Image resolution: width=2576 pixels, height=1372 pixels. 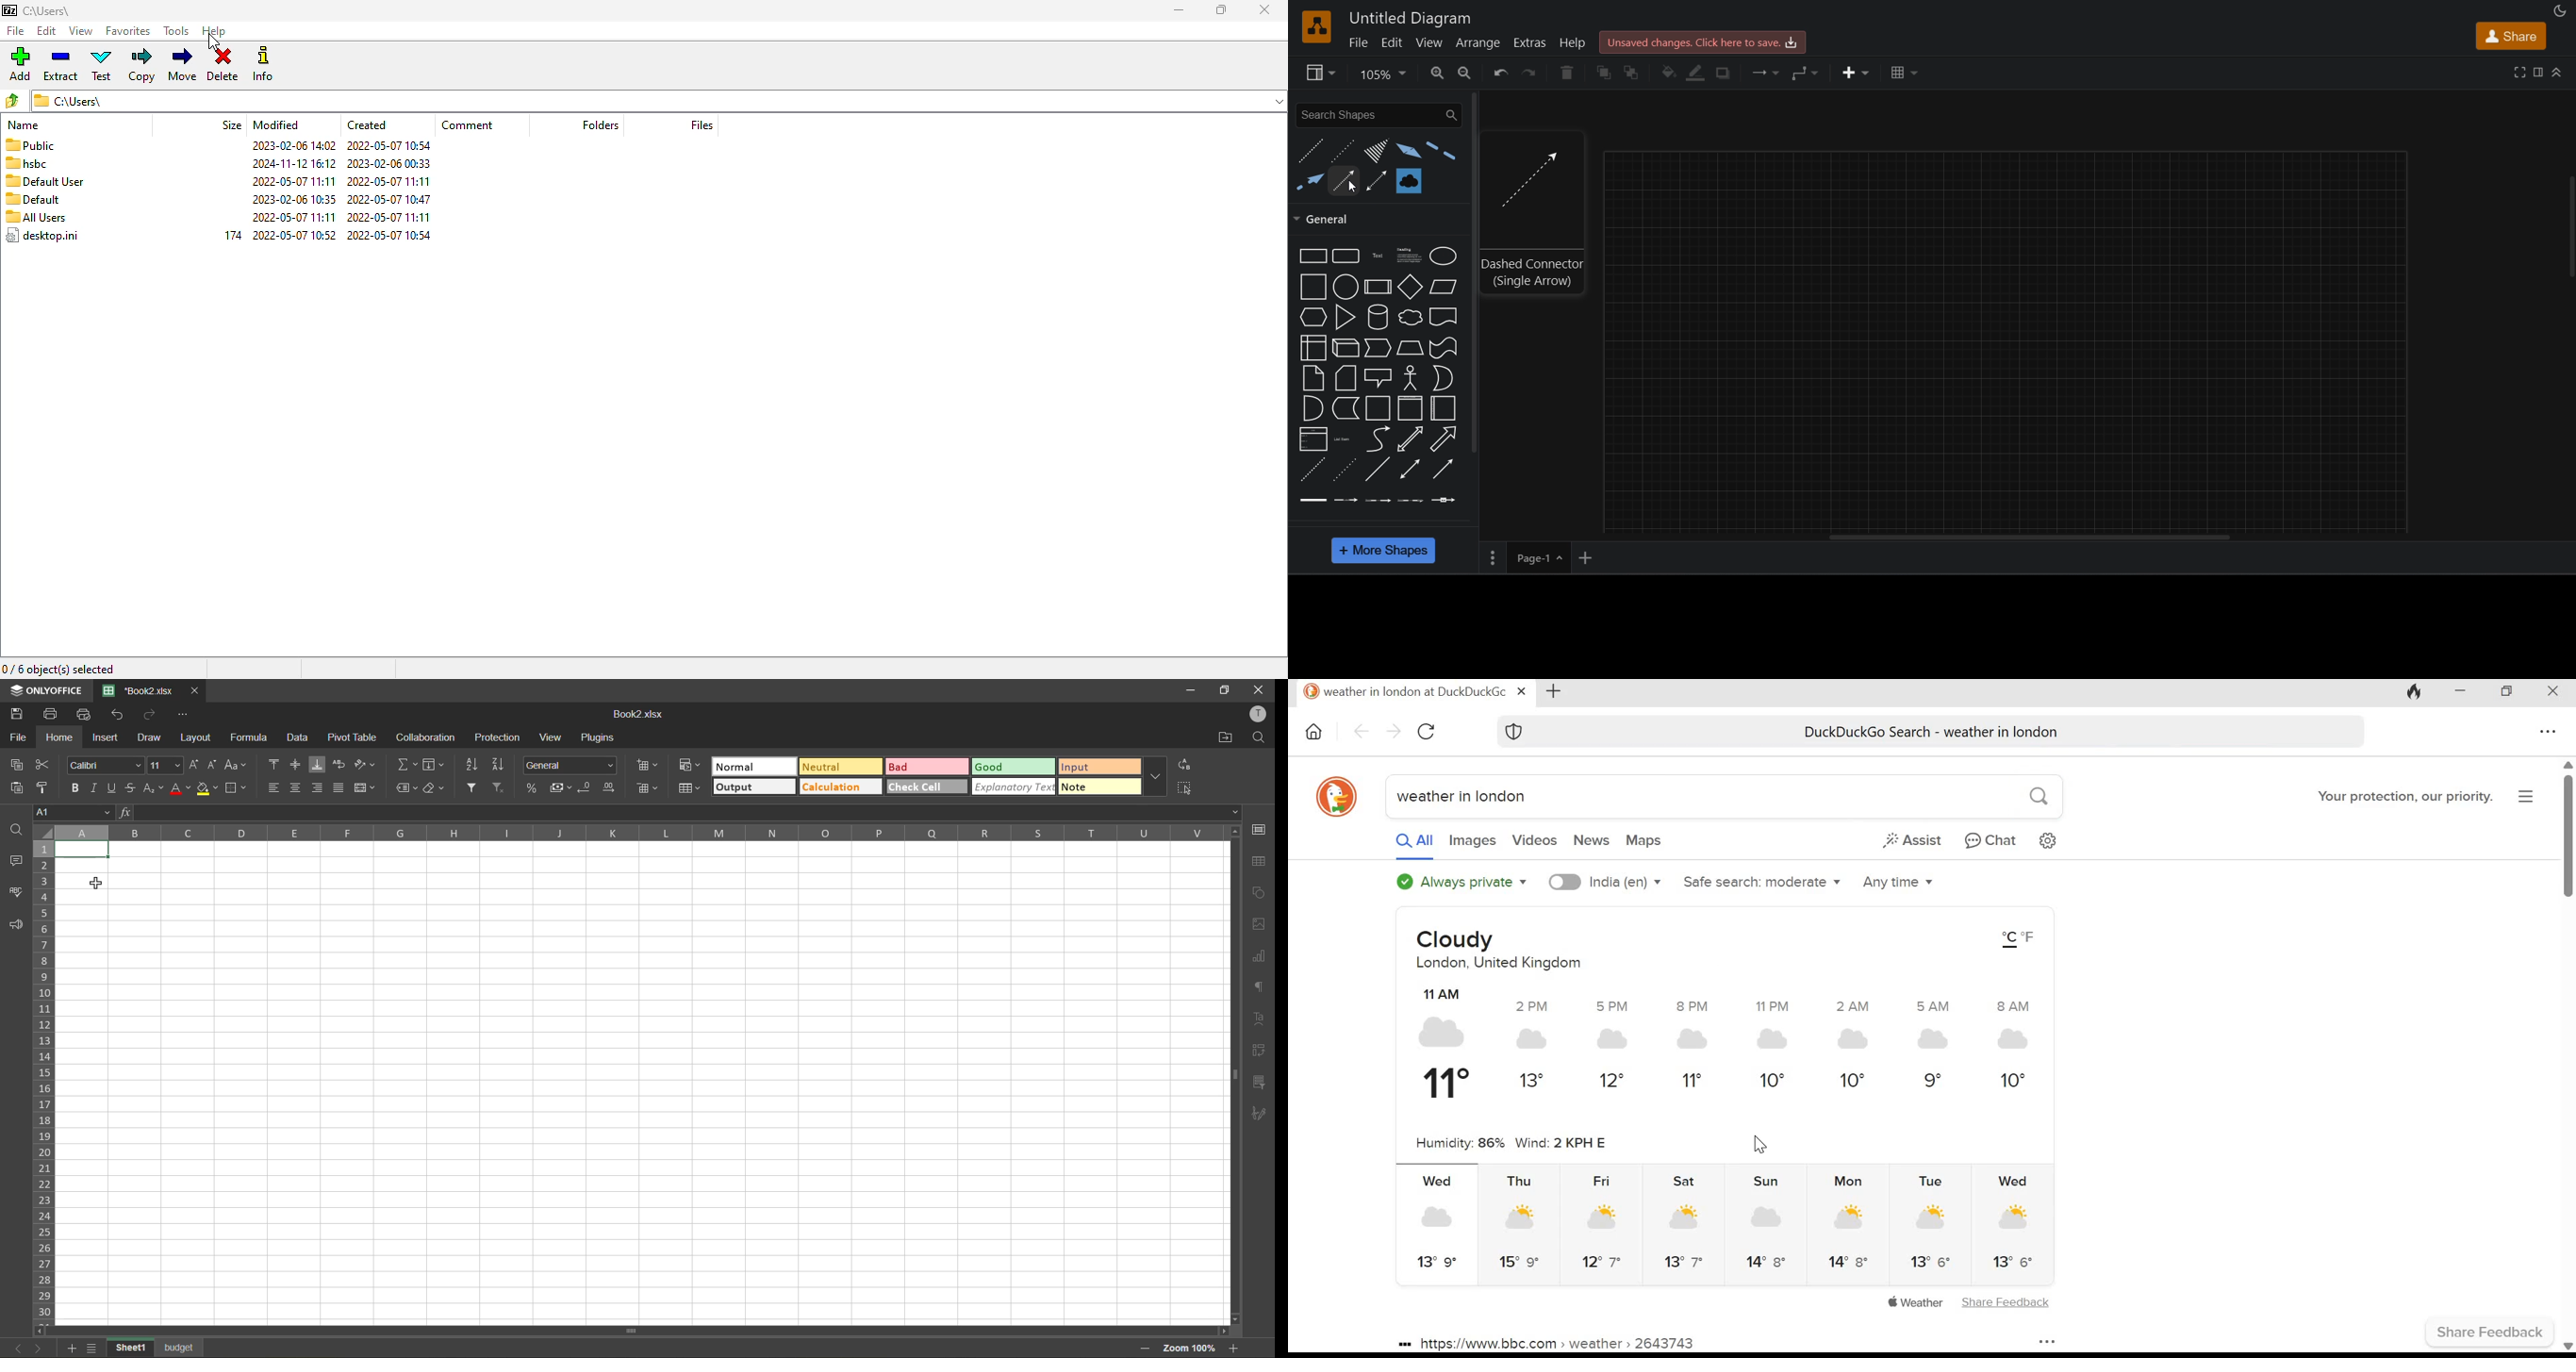 What do you see at coordinates (497, 739) in the screenshot?
I see `protection` at bounding box center [497, 739].